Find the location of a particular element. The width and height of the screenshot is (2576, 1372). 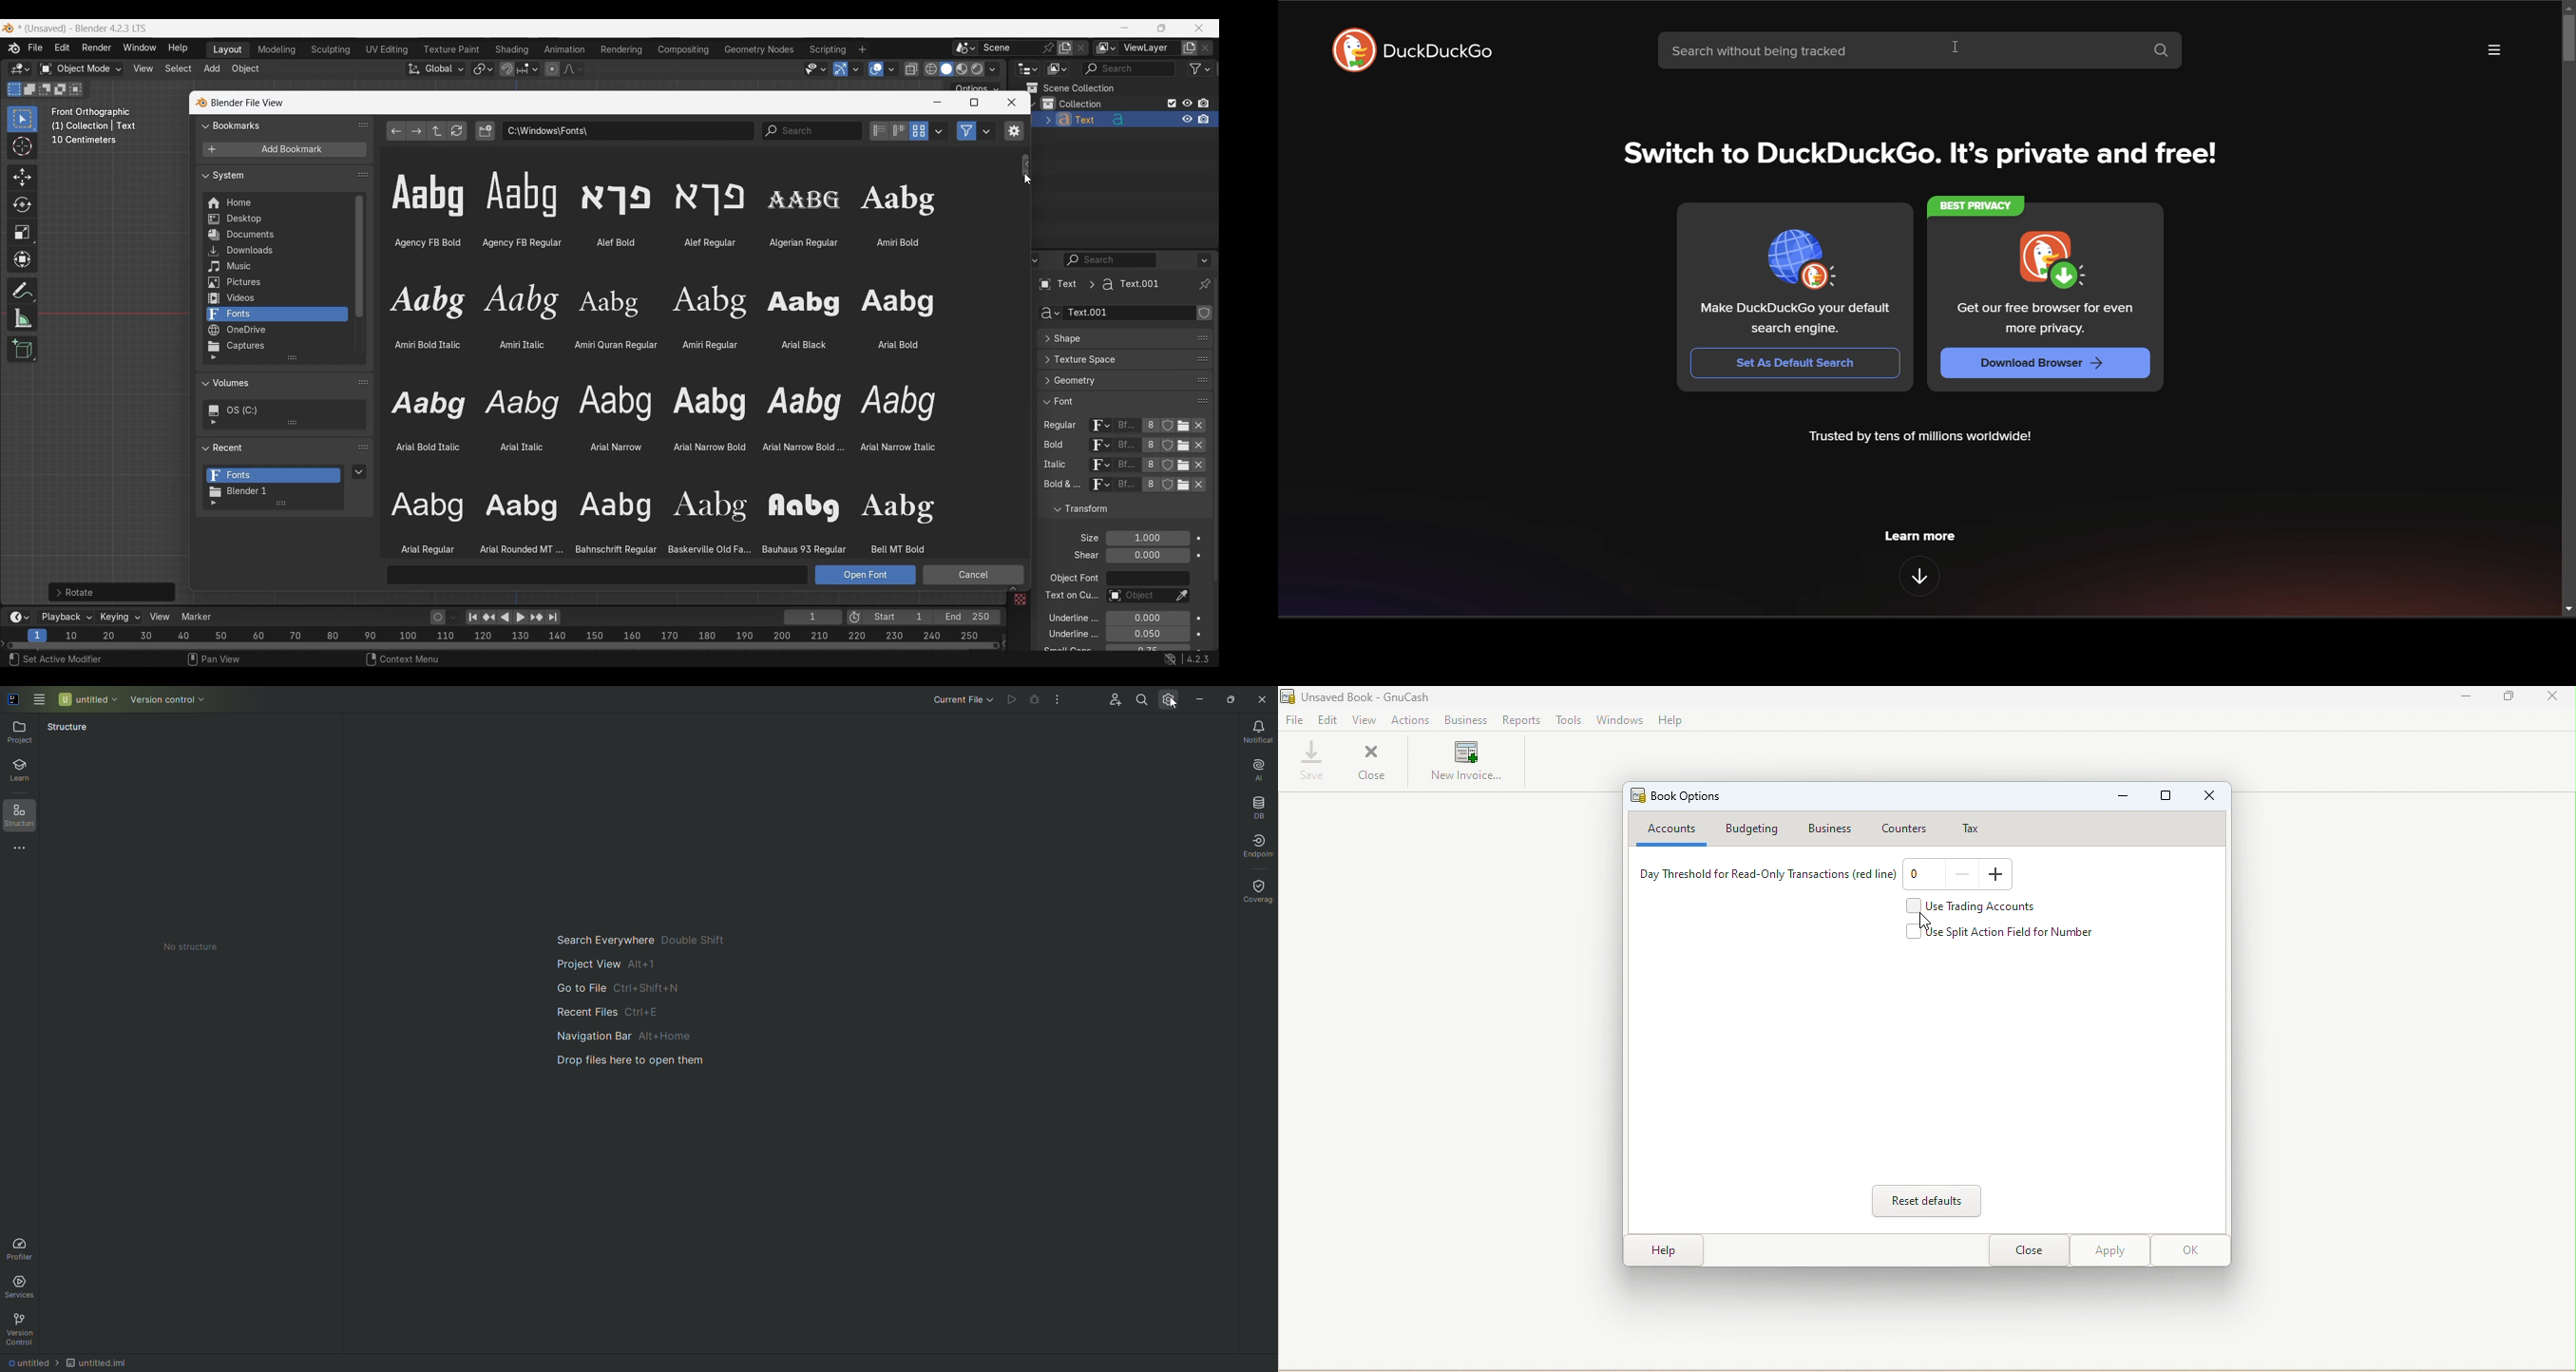

Reset defaults is located at coordinates (1930, 1201).